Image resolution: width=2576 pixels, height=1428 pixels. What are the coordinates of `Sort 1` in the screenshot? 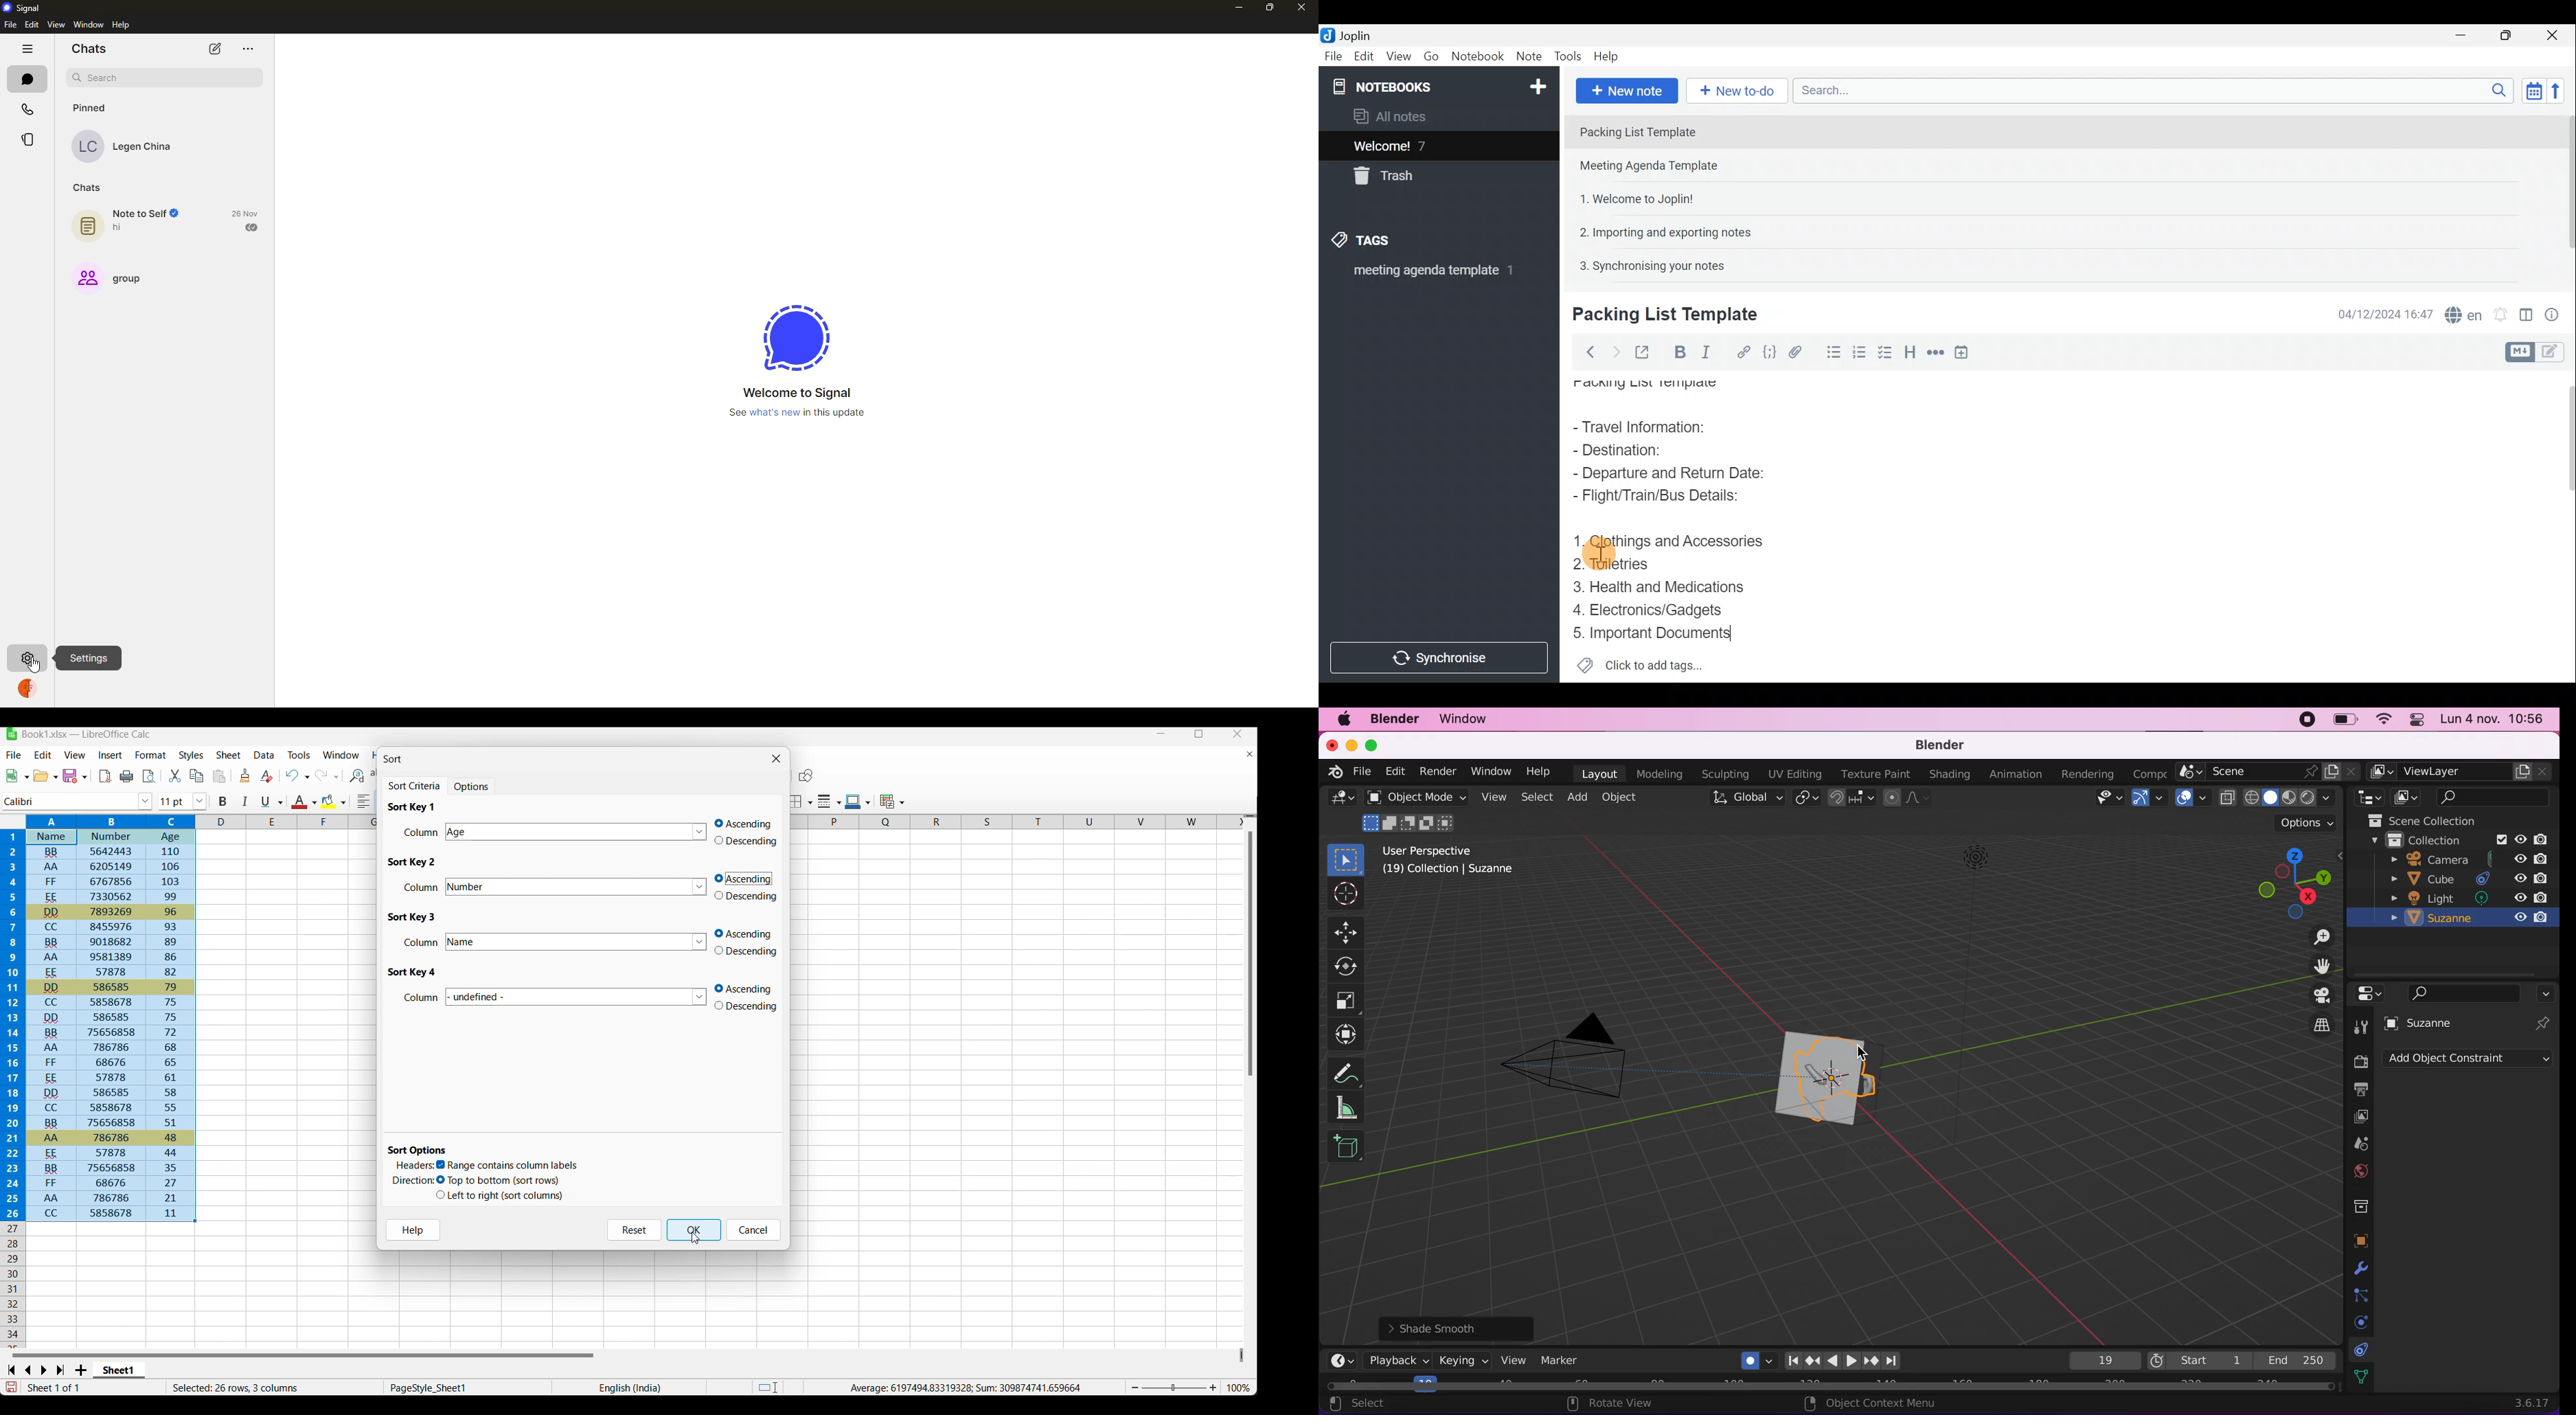 It's located at (411, 806).